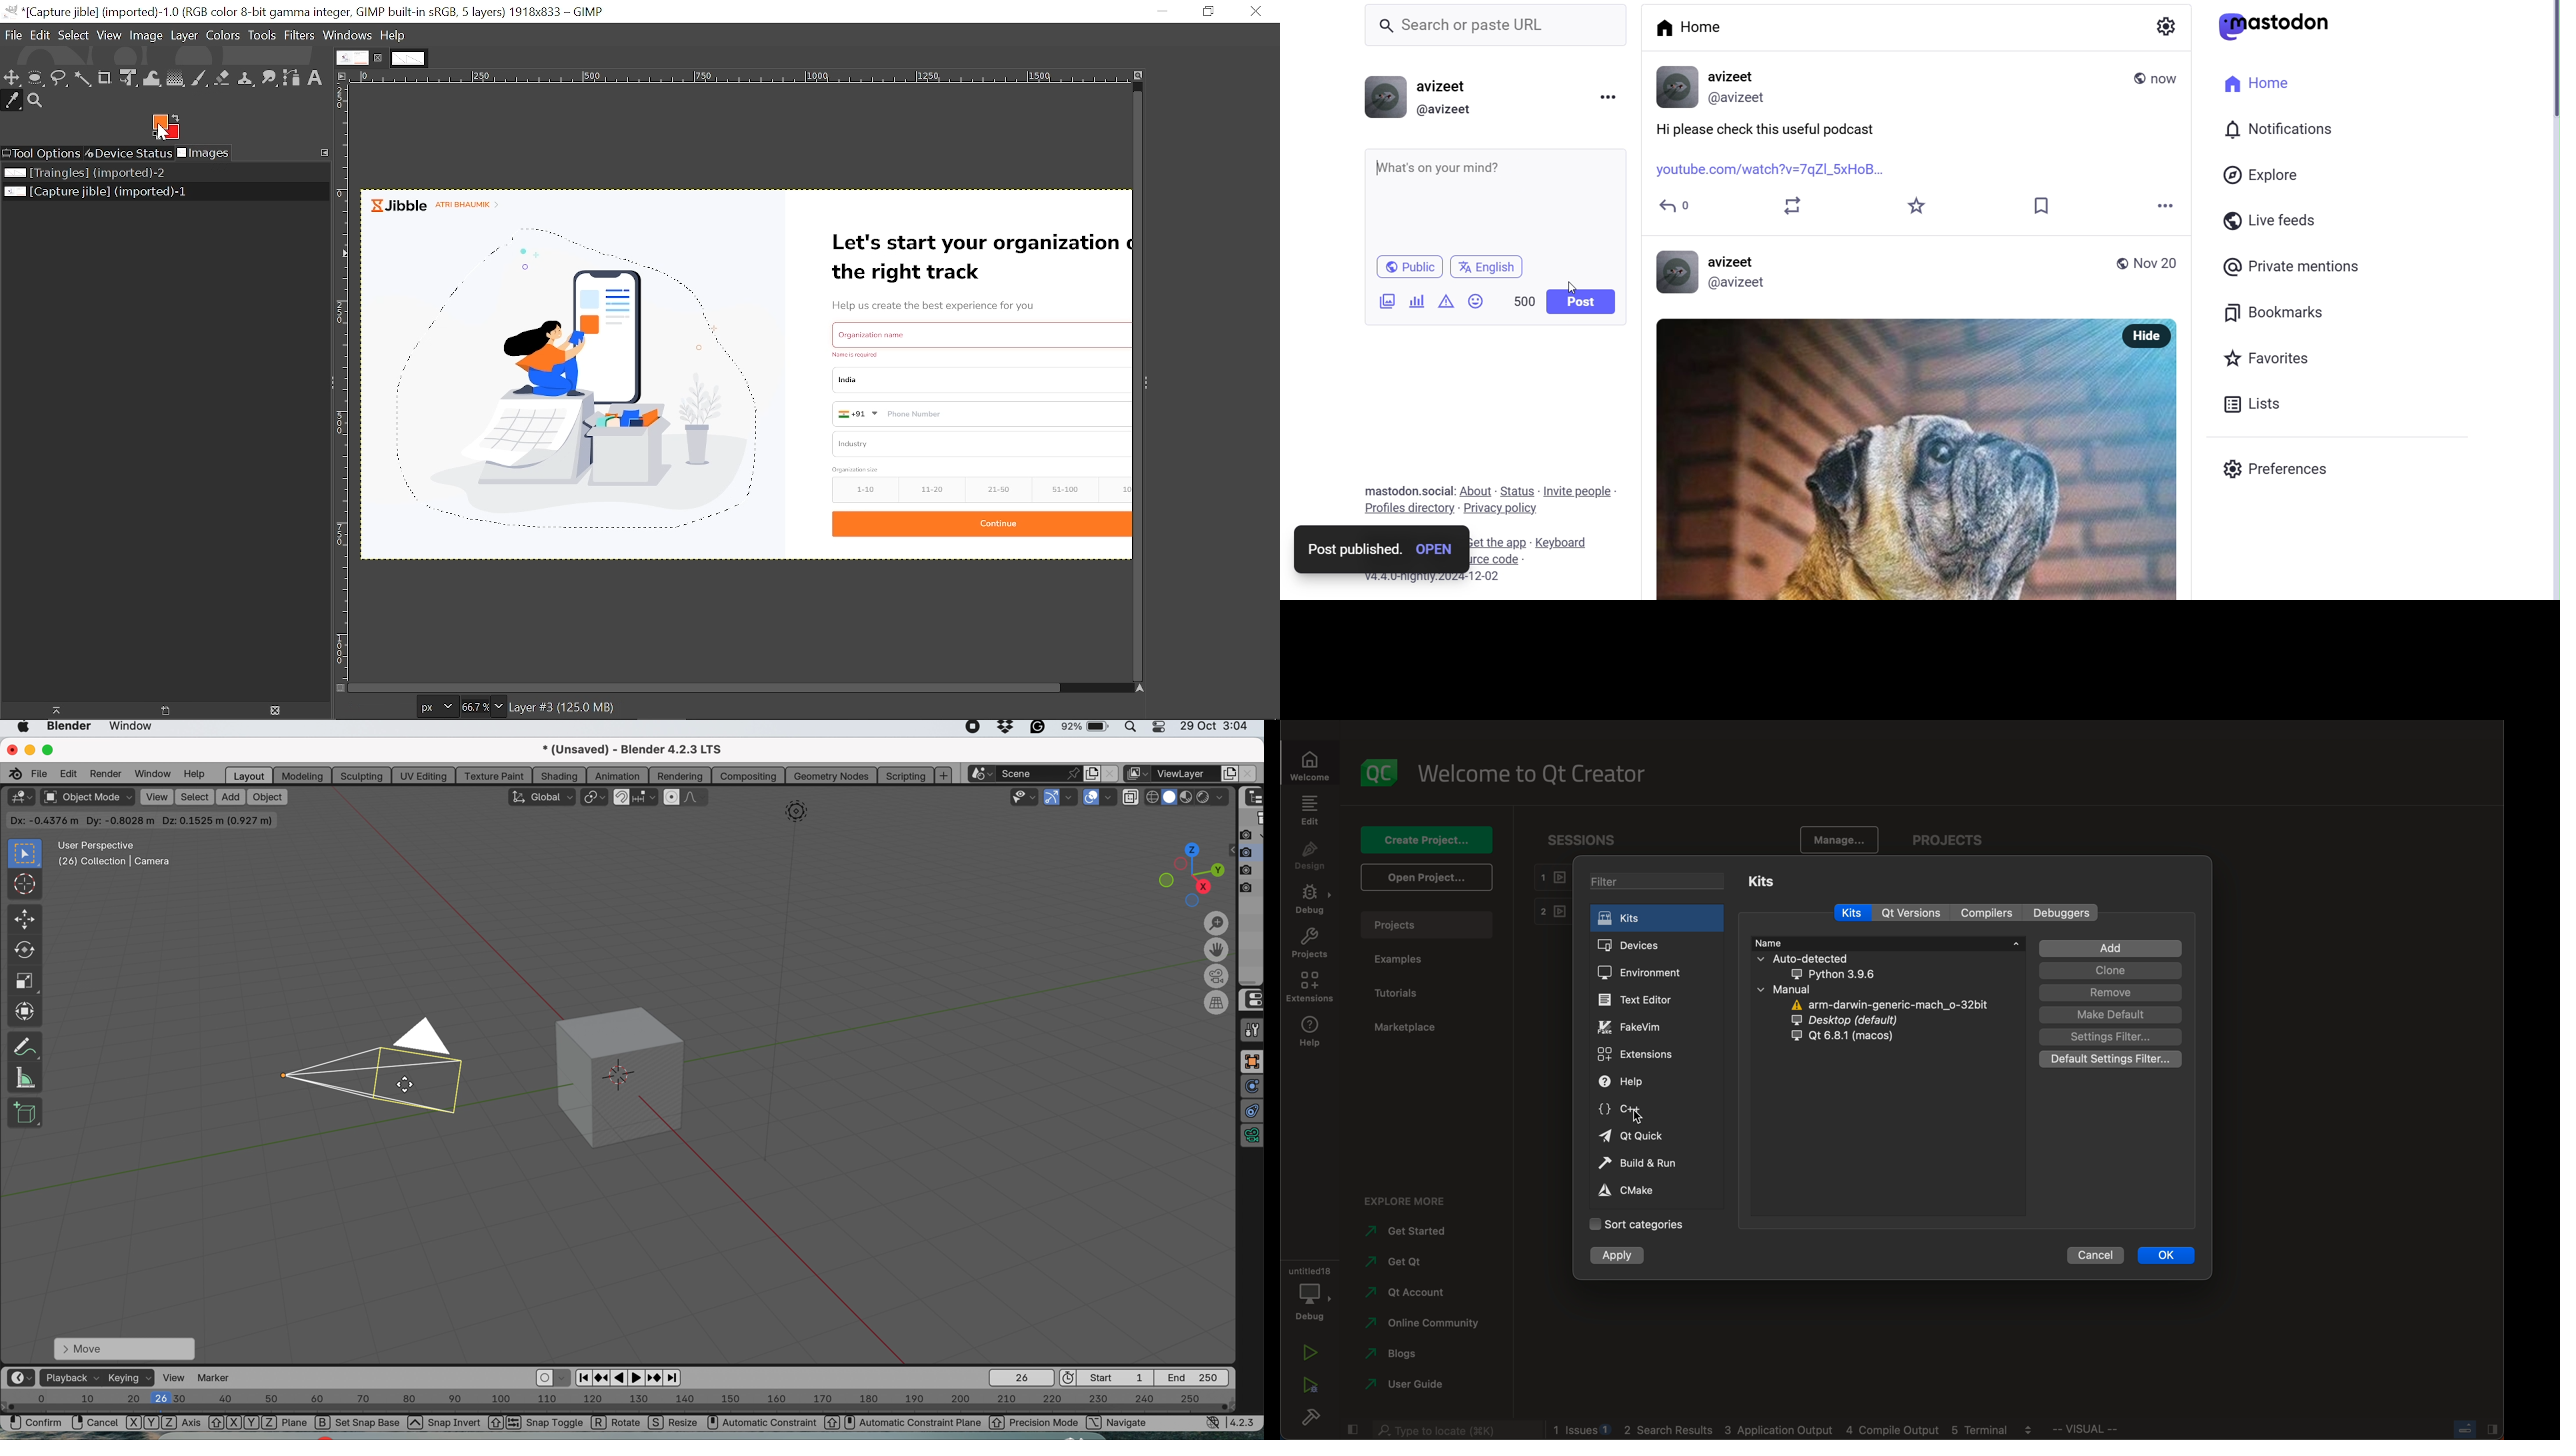 The width and height of the screenshot is (2576, 1456). I want to click on Current image, so click(746, 374).